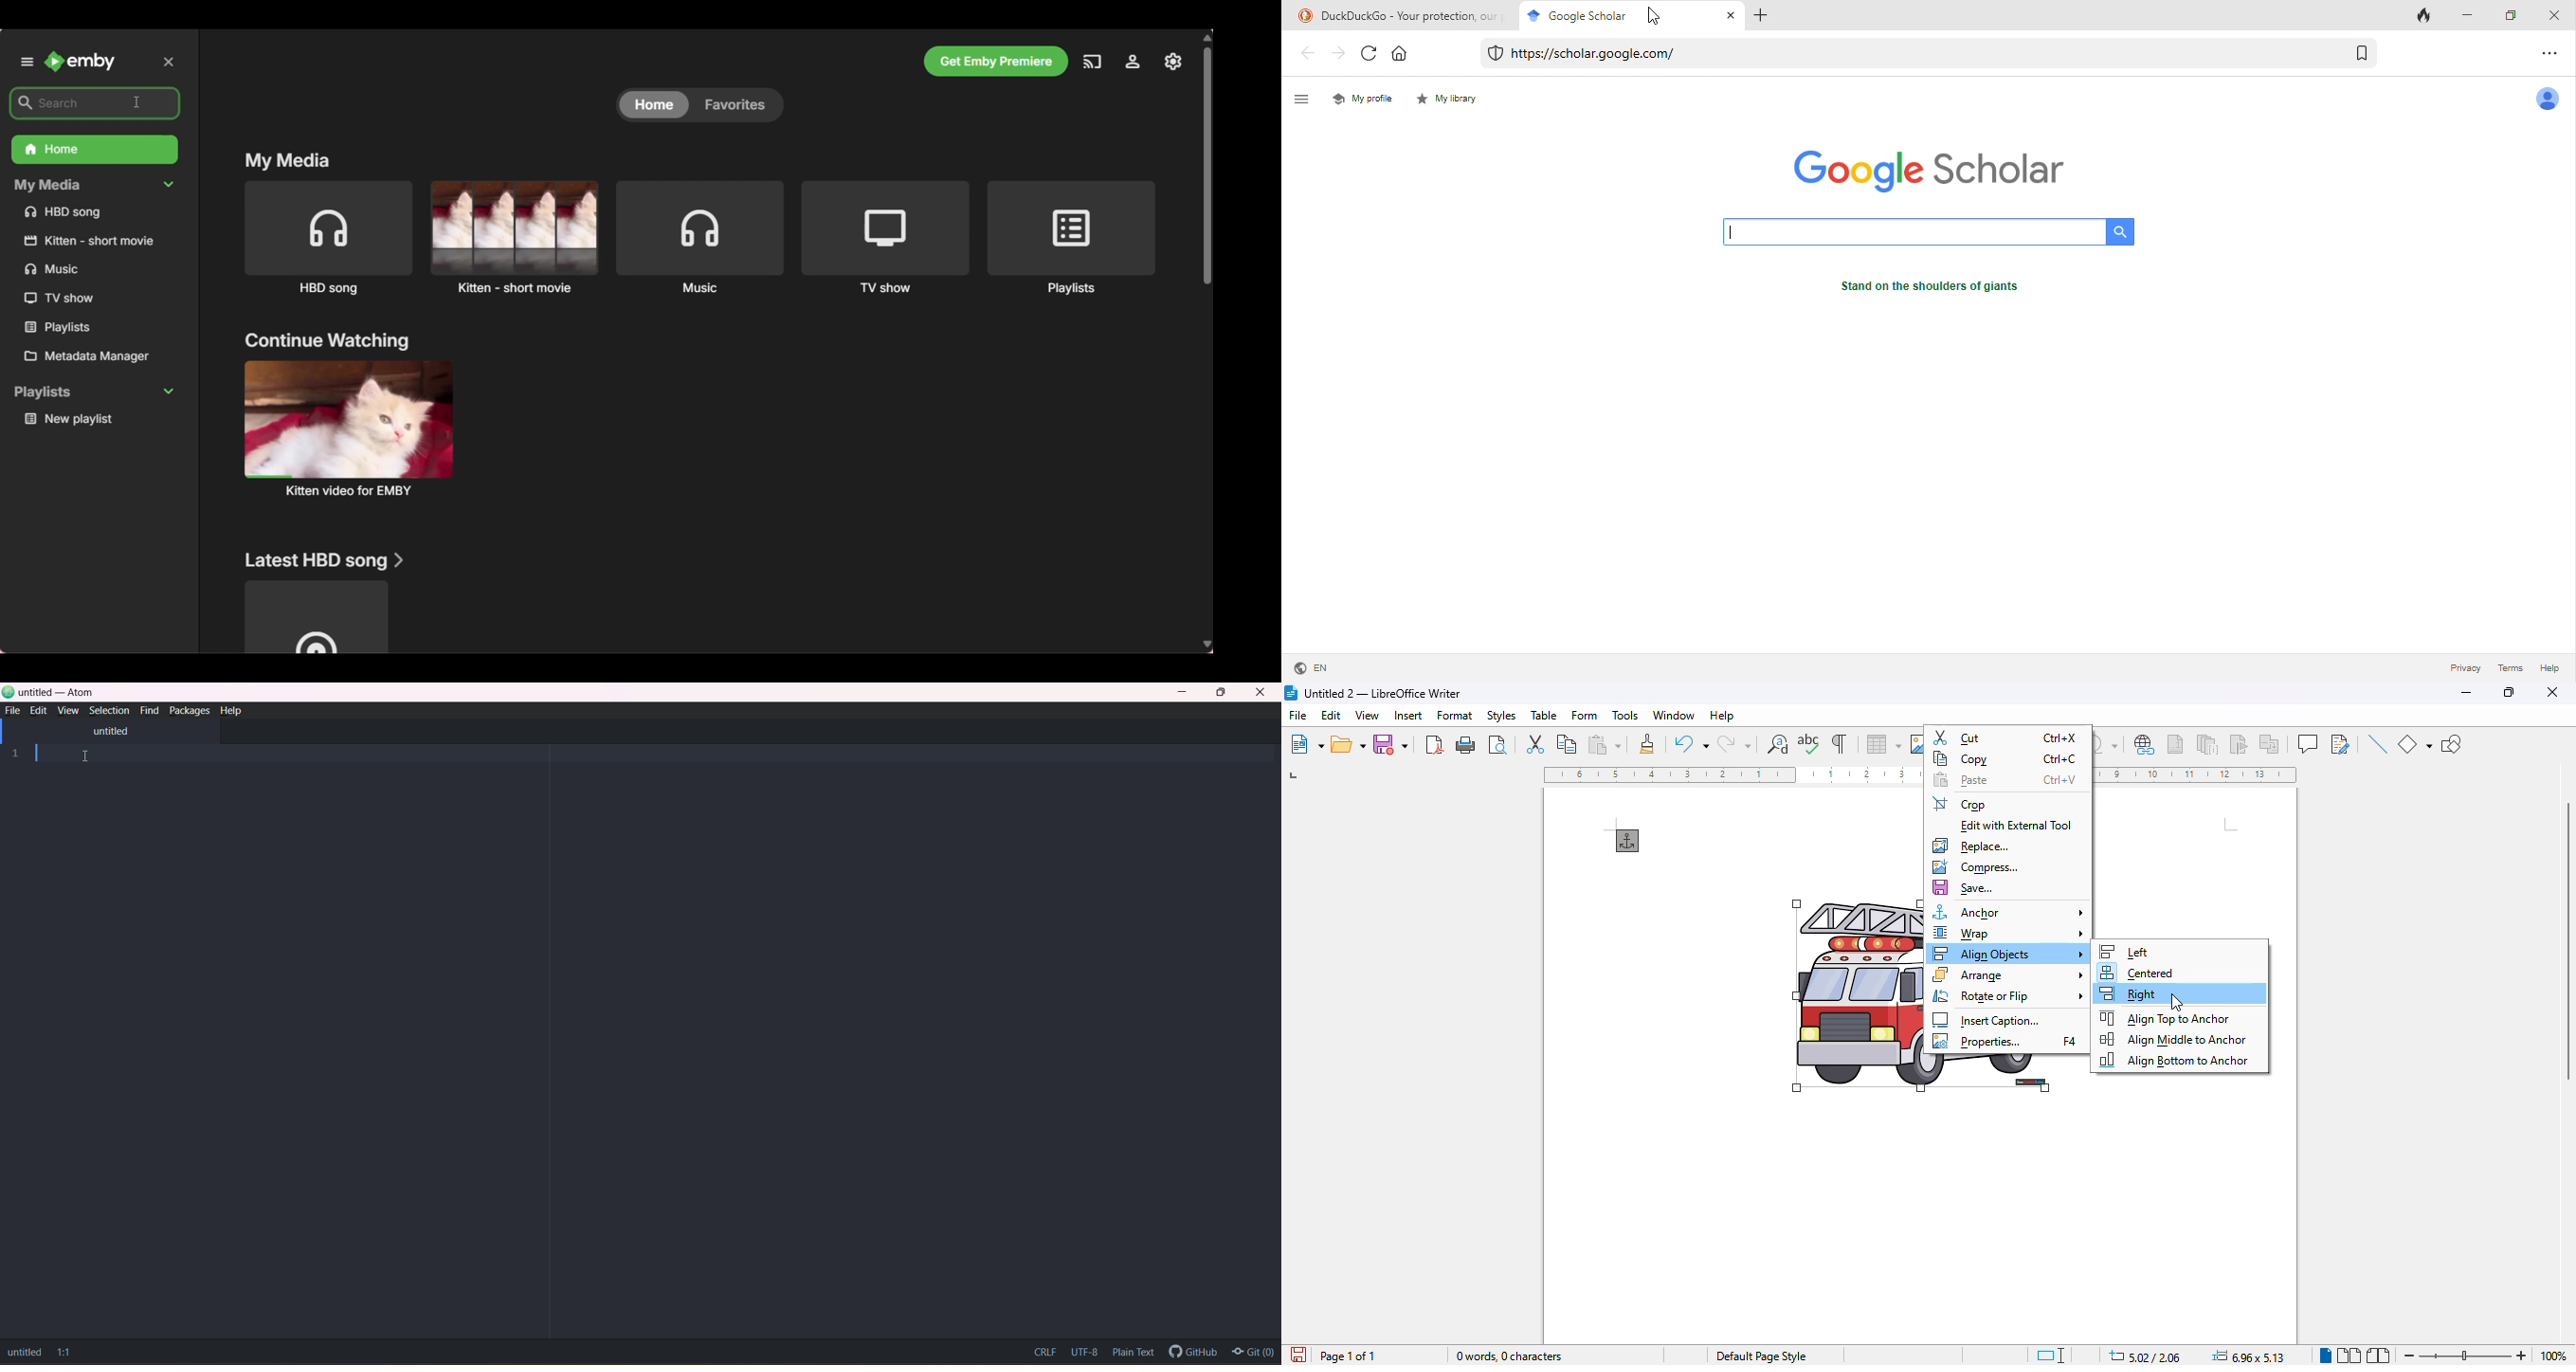 The height and width of the screenshot is (1372, 2576). Describe the element at coordinates (1778, 744) in the screenshot. I see `find and replace` at that location.